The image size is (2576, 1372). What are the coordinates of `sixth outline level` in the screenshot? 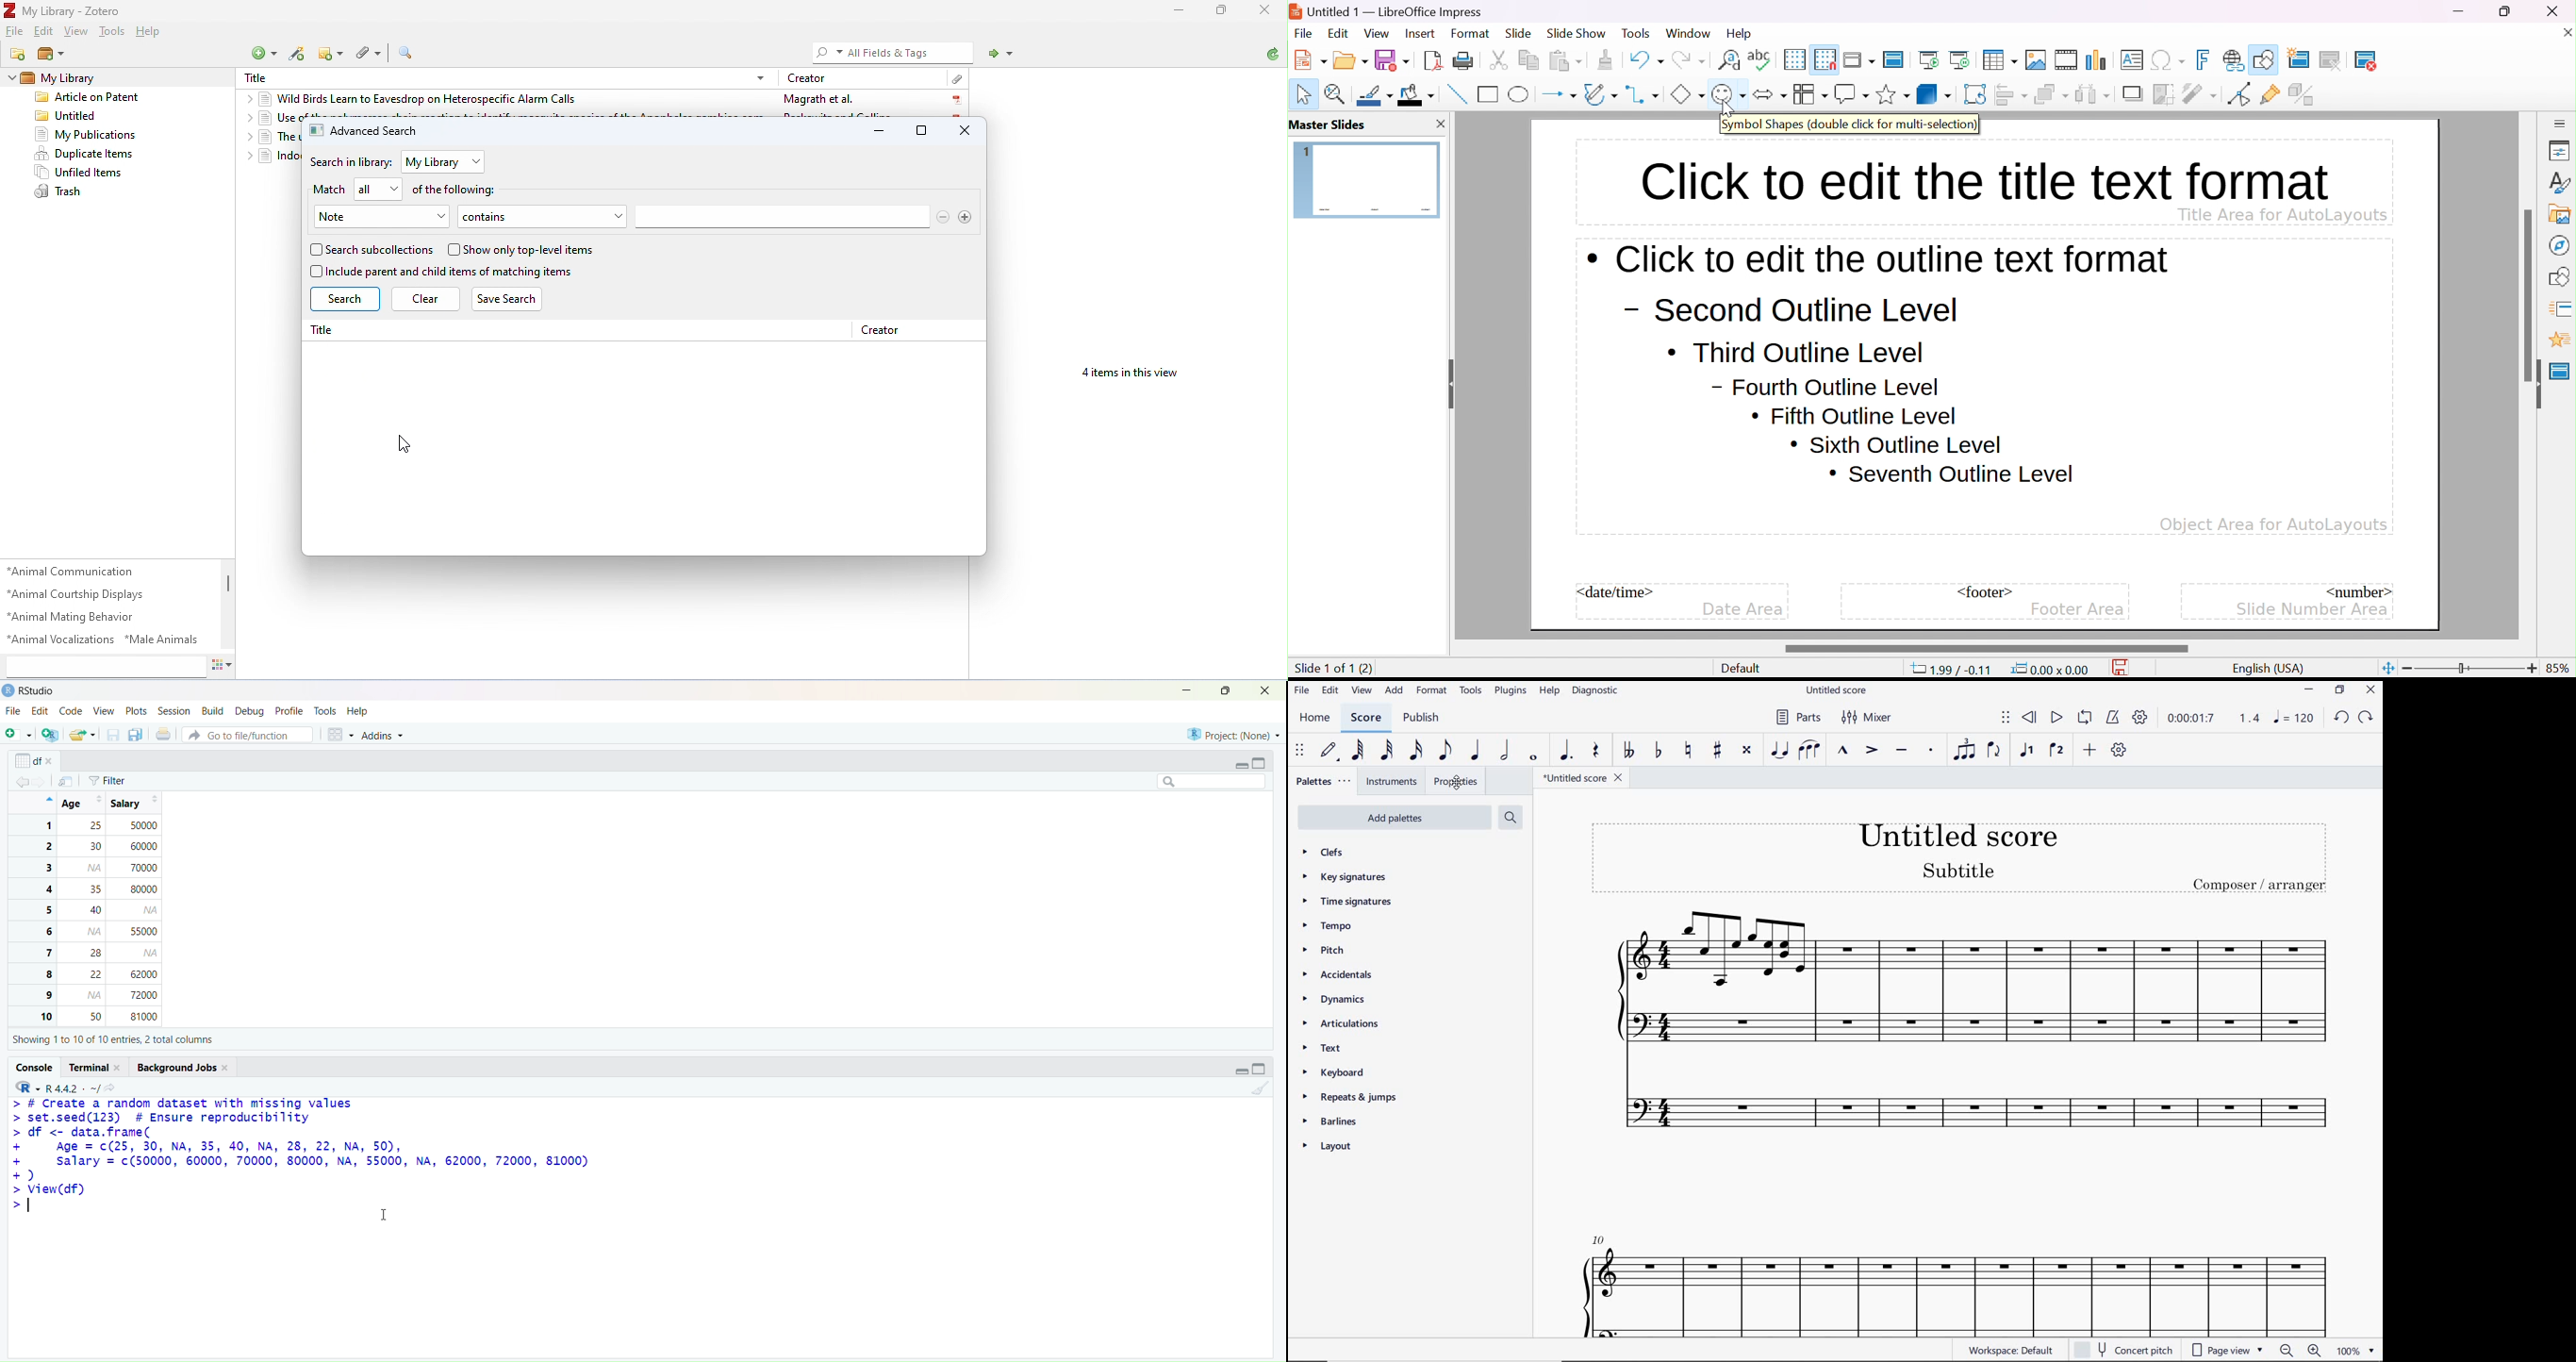 It's located at (1896, 444).